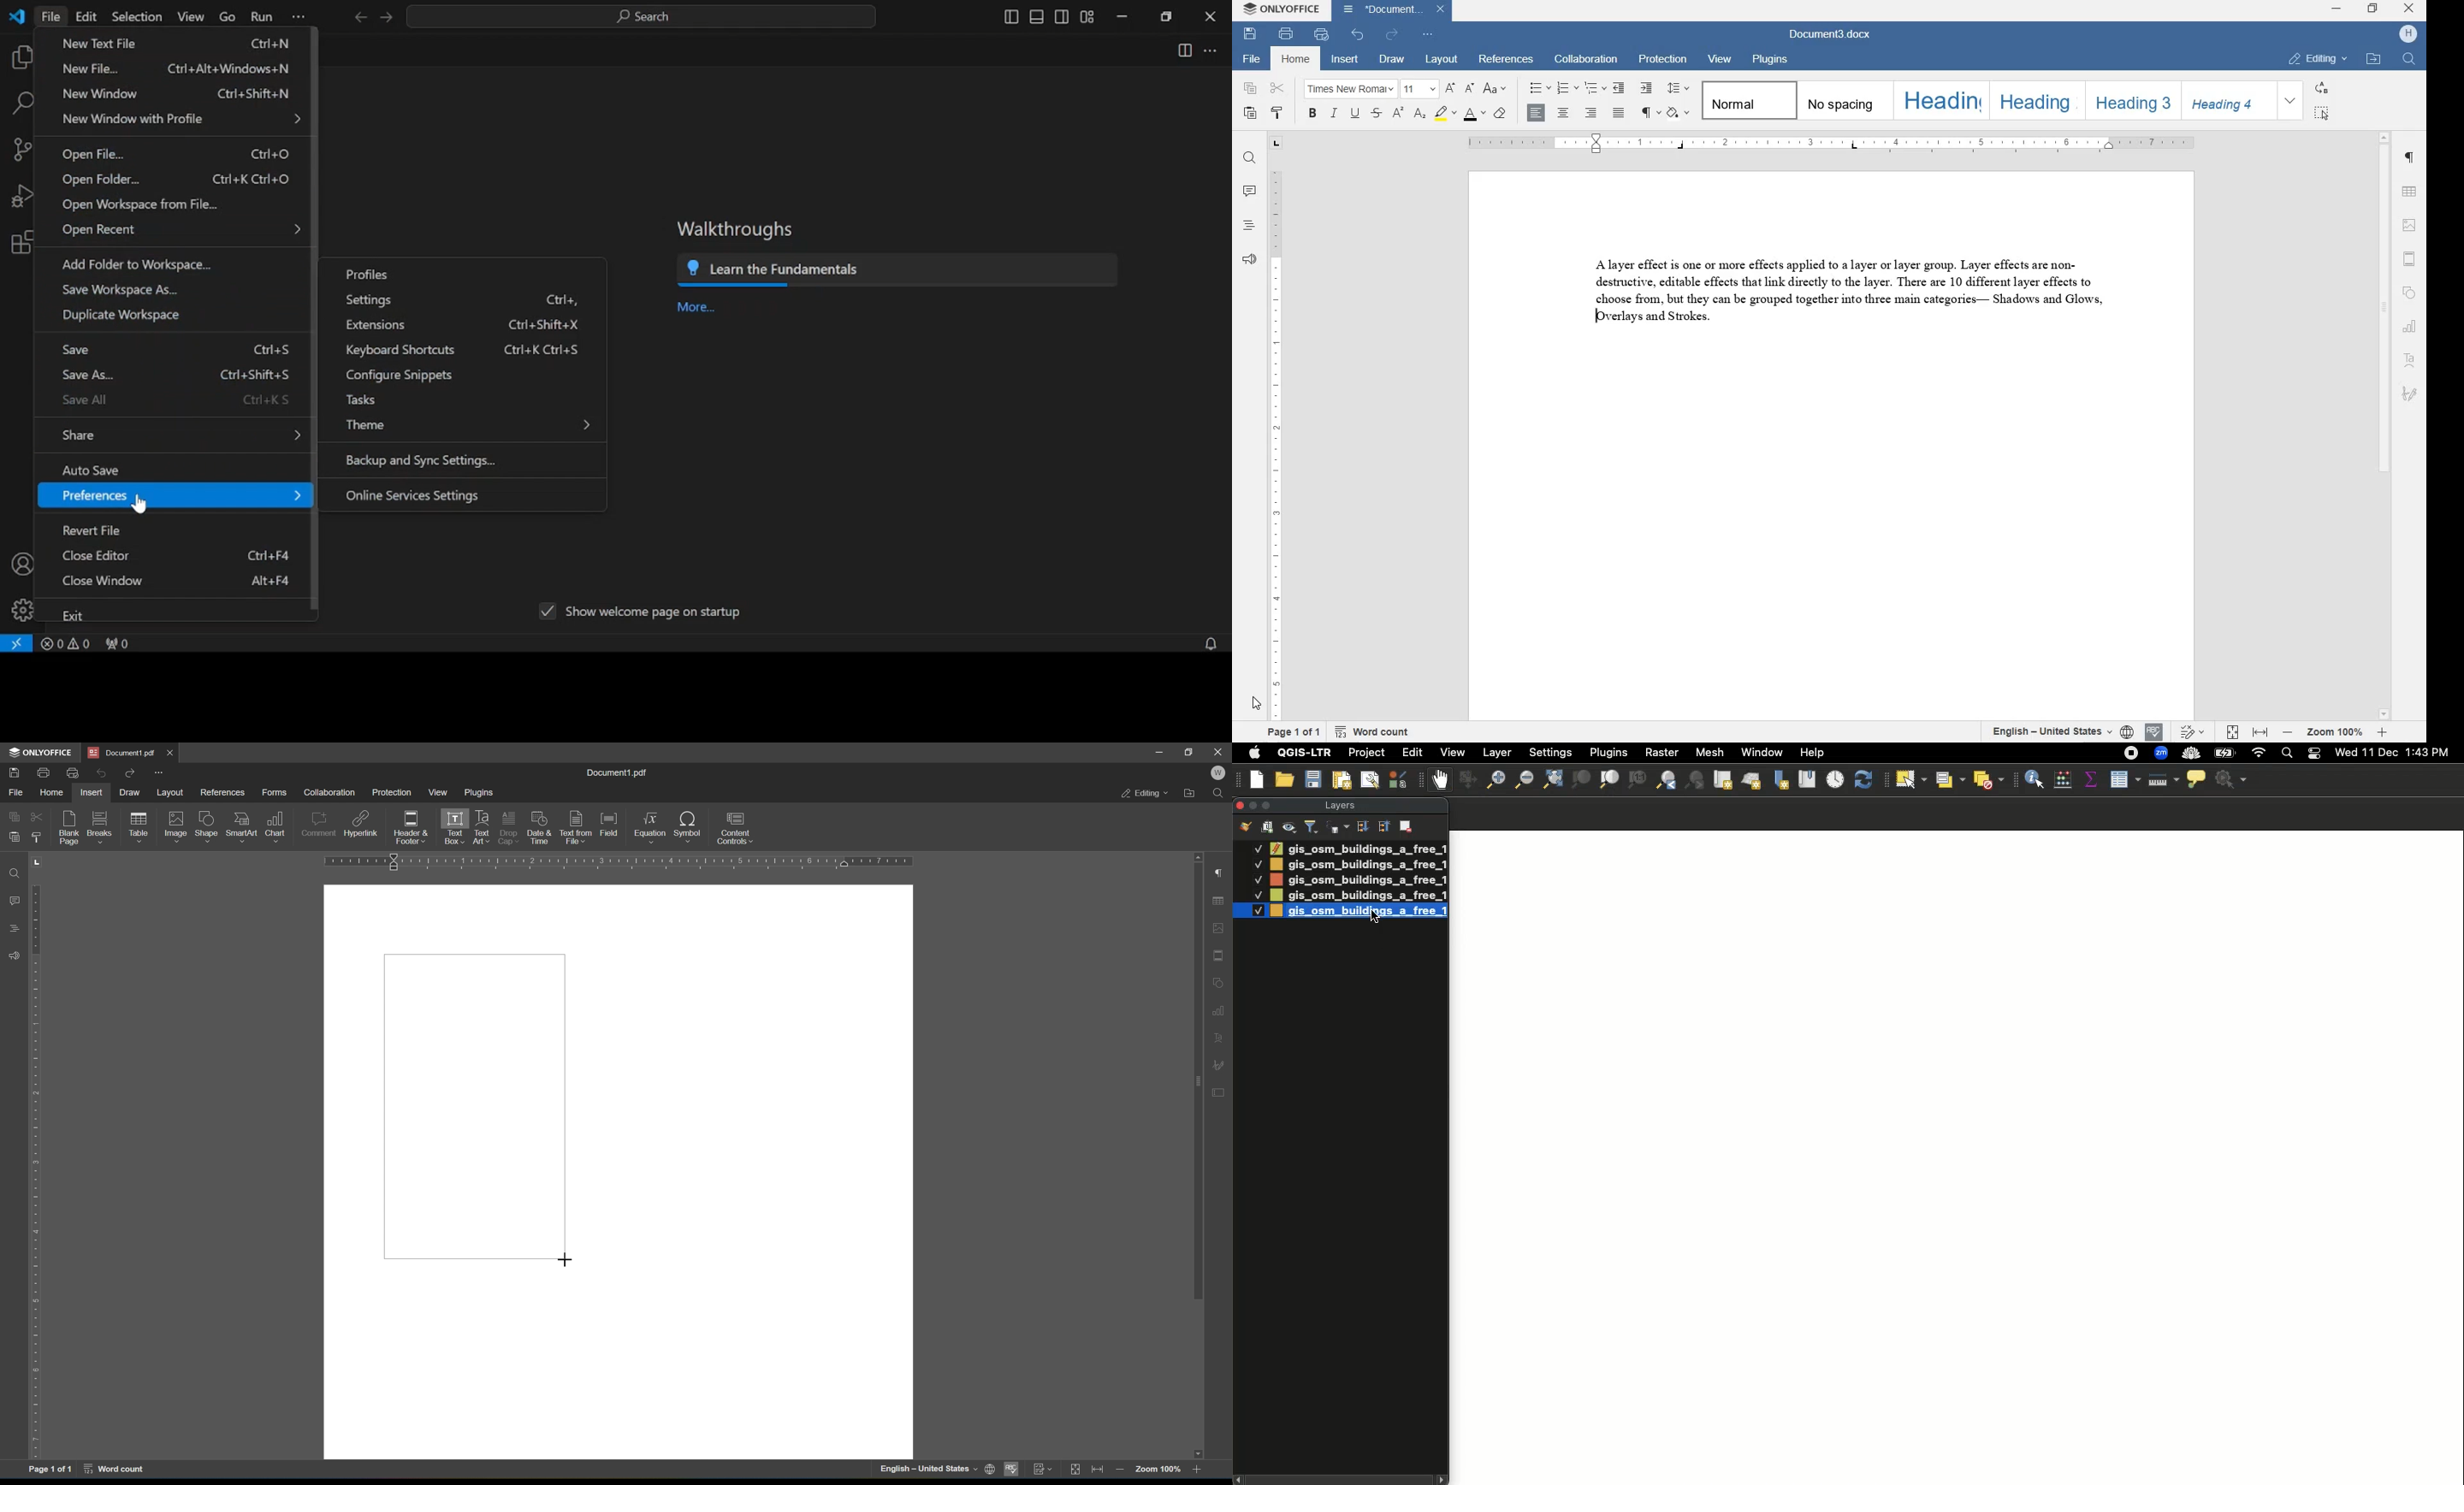 The image size is (2464, 1512). What do you see at coordinates (2063, 779) in the screenshot?
I see `Open field calculator` at bounding box center [2063, 779].